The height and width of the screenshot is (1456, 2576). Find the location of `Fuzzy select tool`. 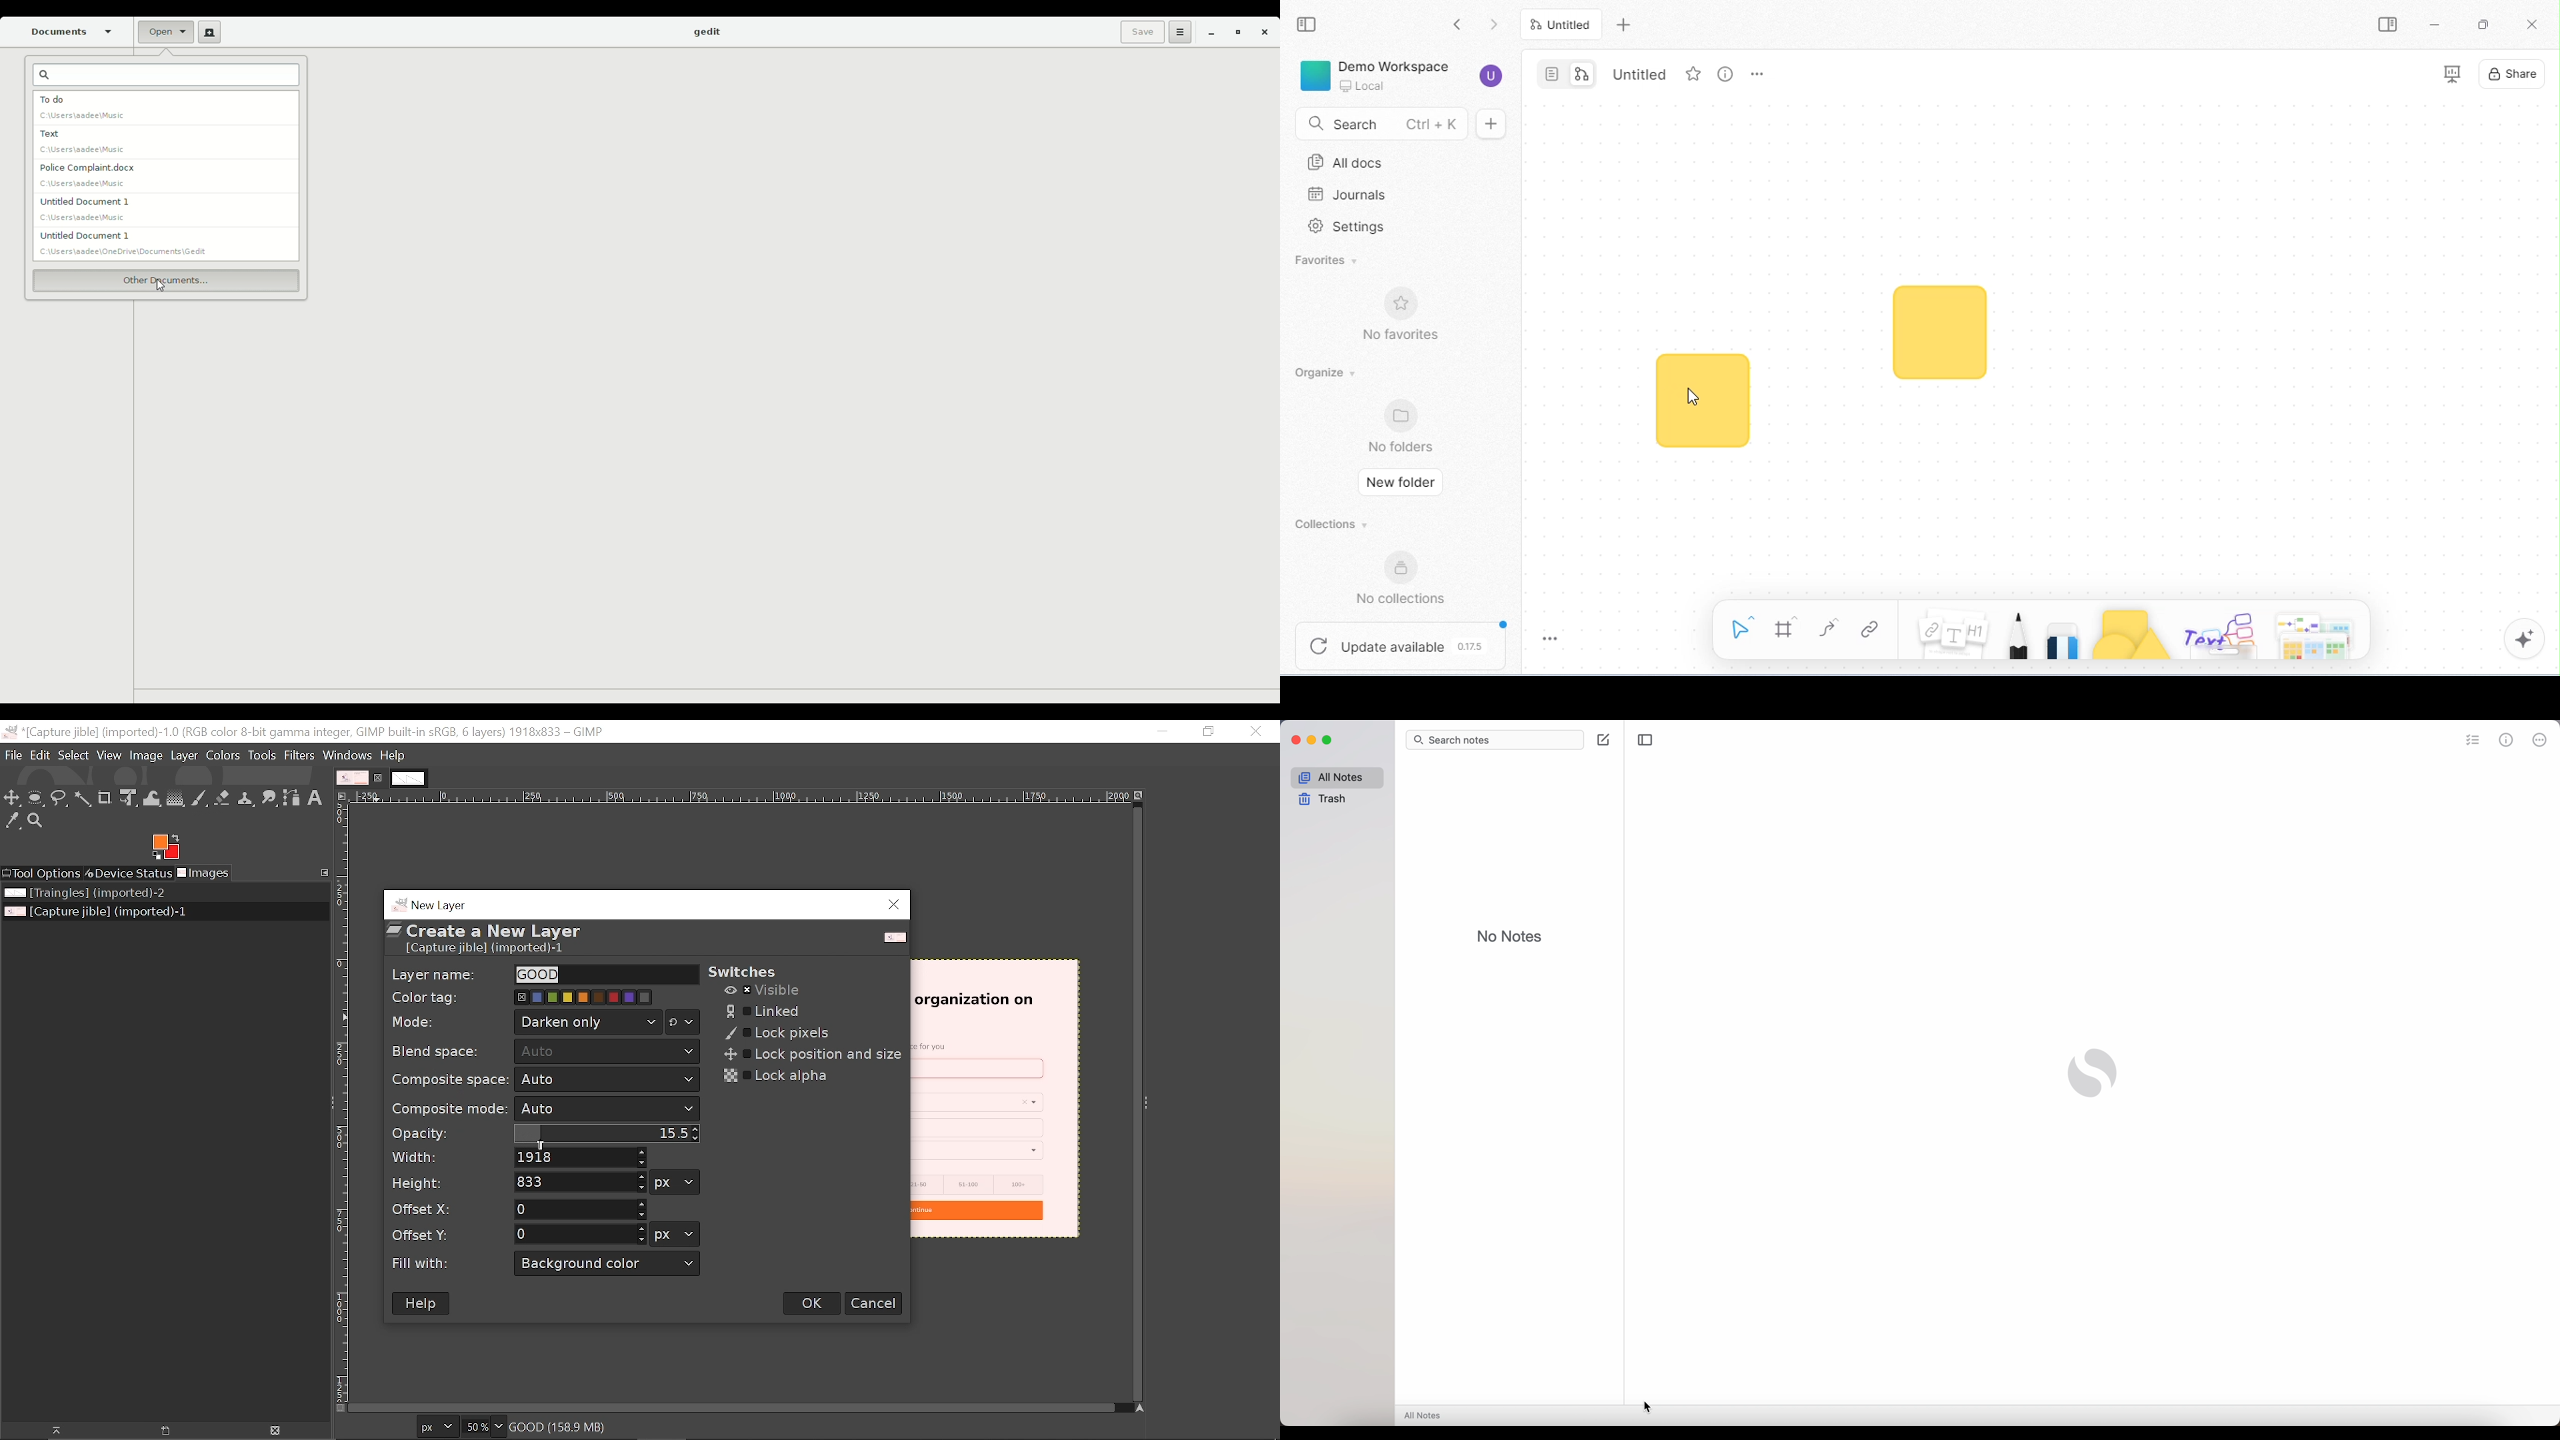

Fuzzy select tool is located at coordinates (81, 801).